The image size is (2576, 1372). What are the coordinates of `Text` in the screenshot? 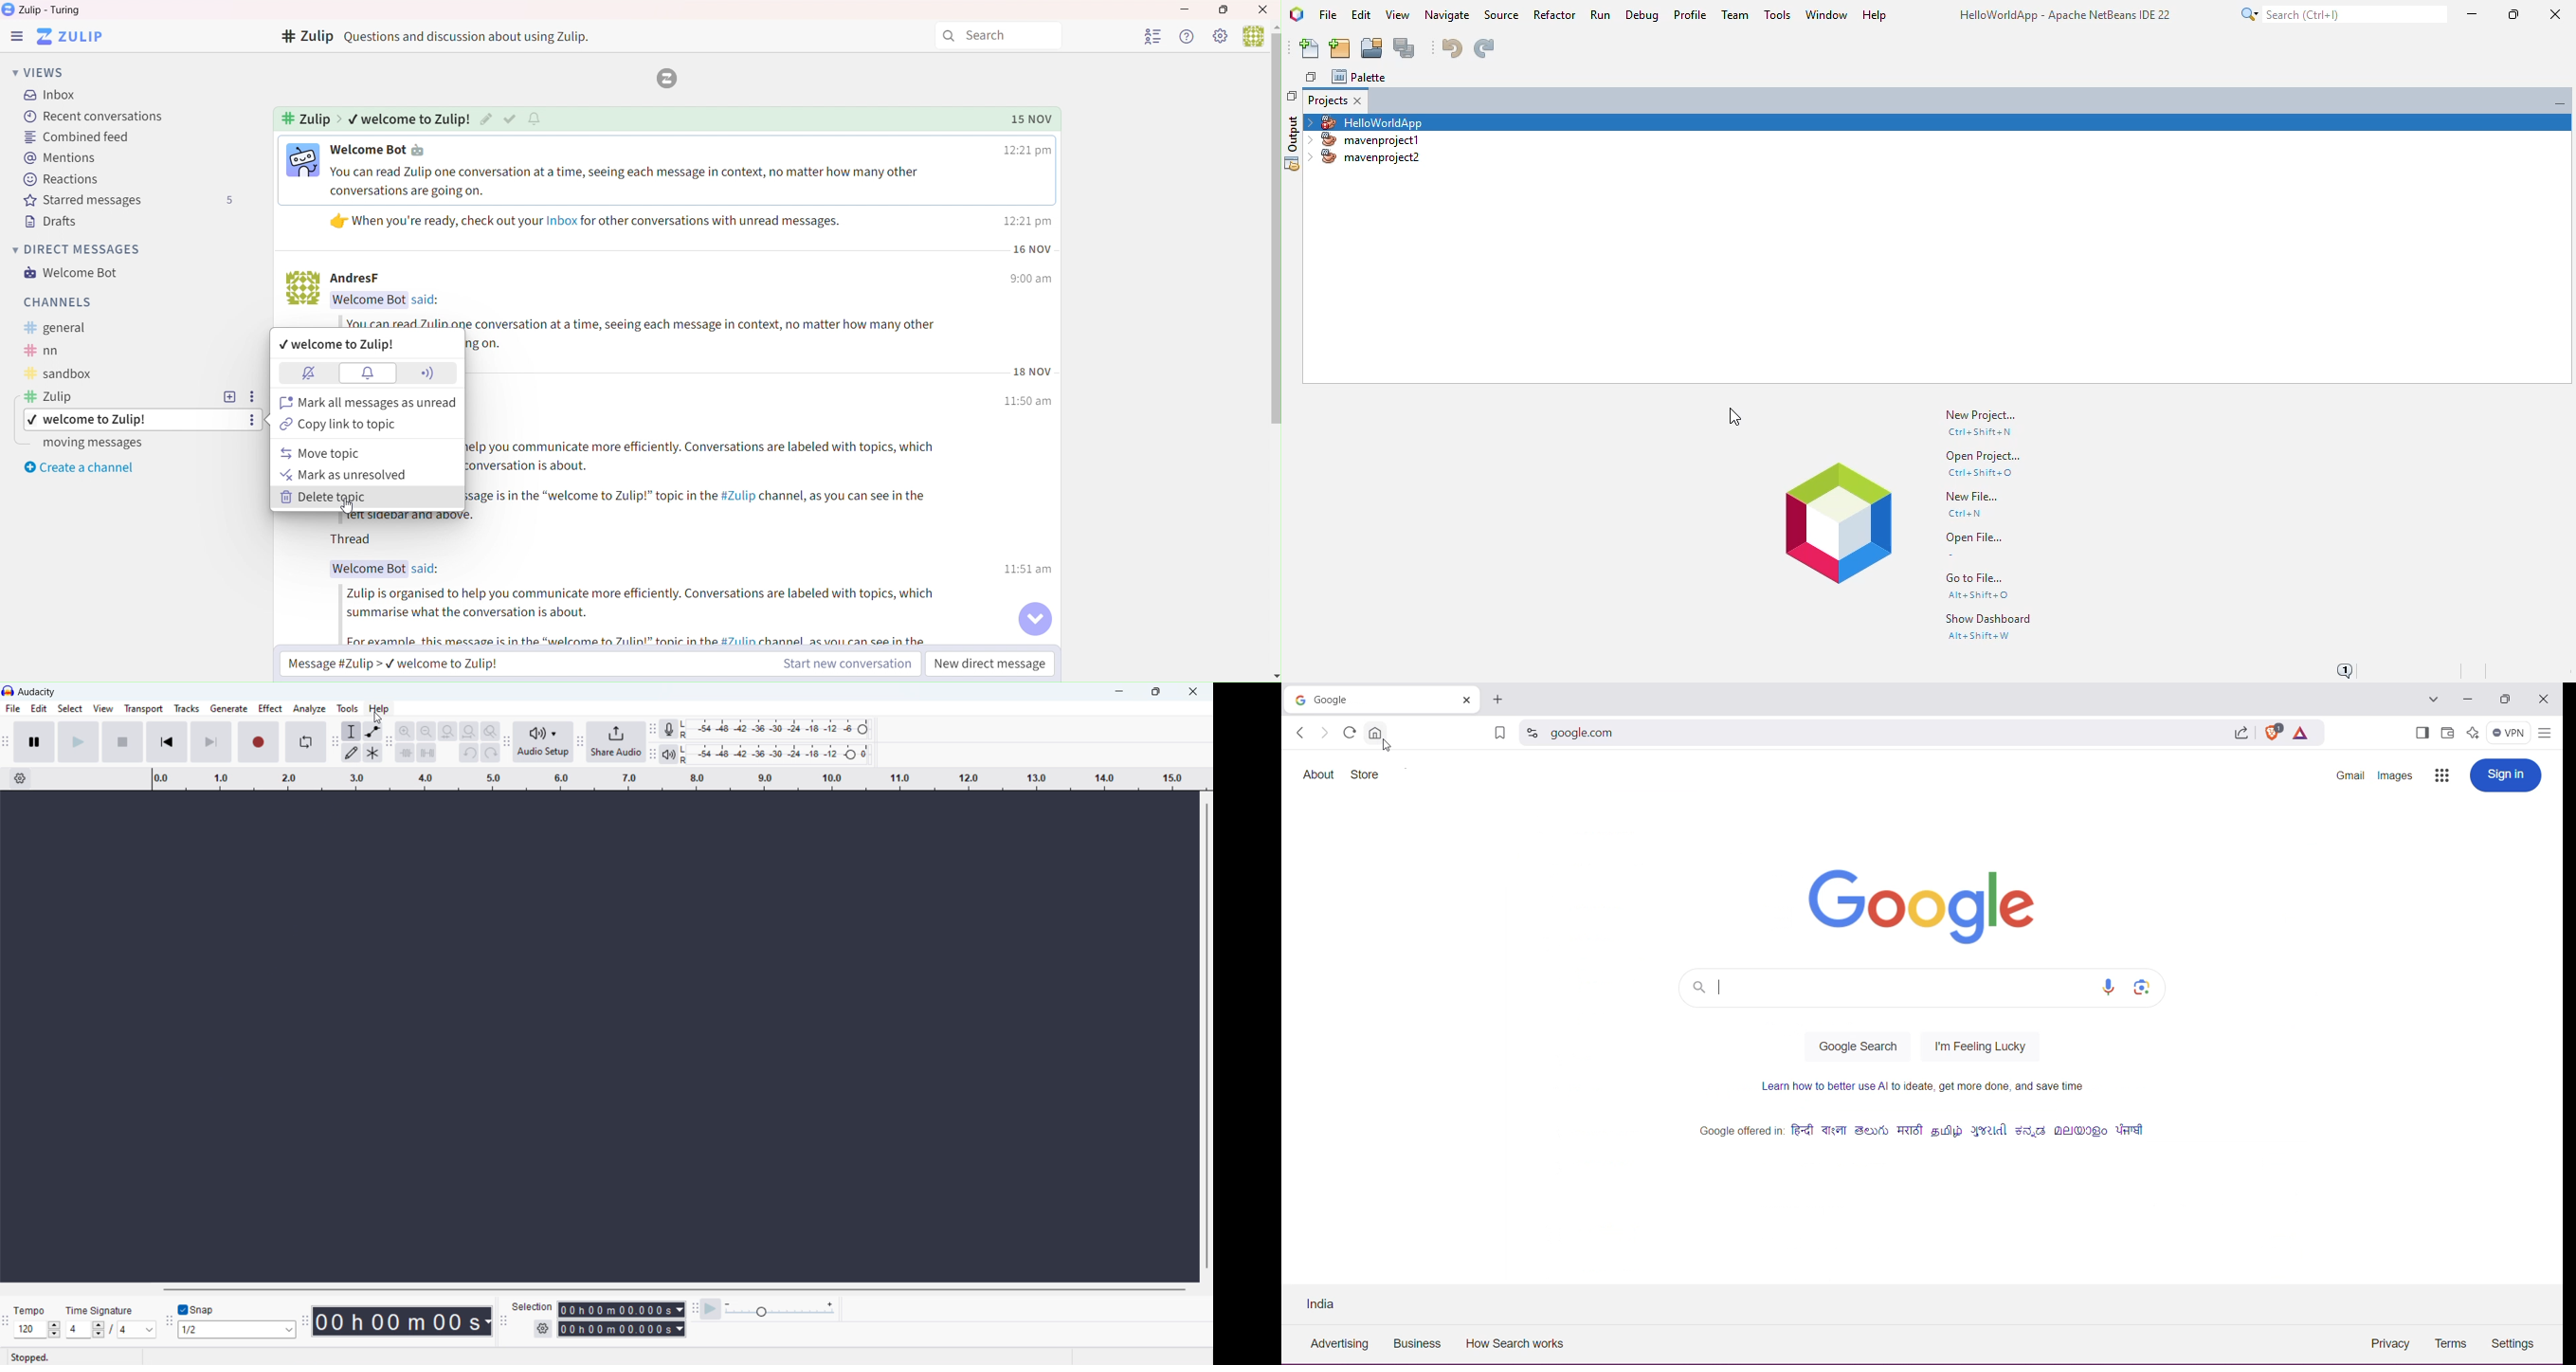 It's located at (706, 456).